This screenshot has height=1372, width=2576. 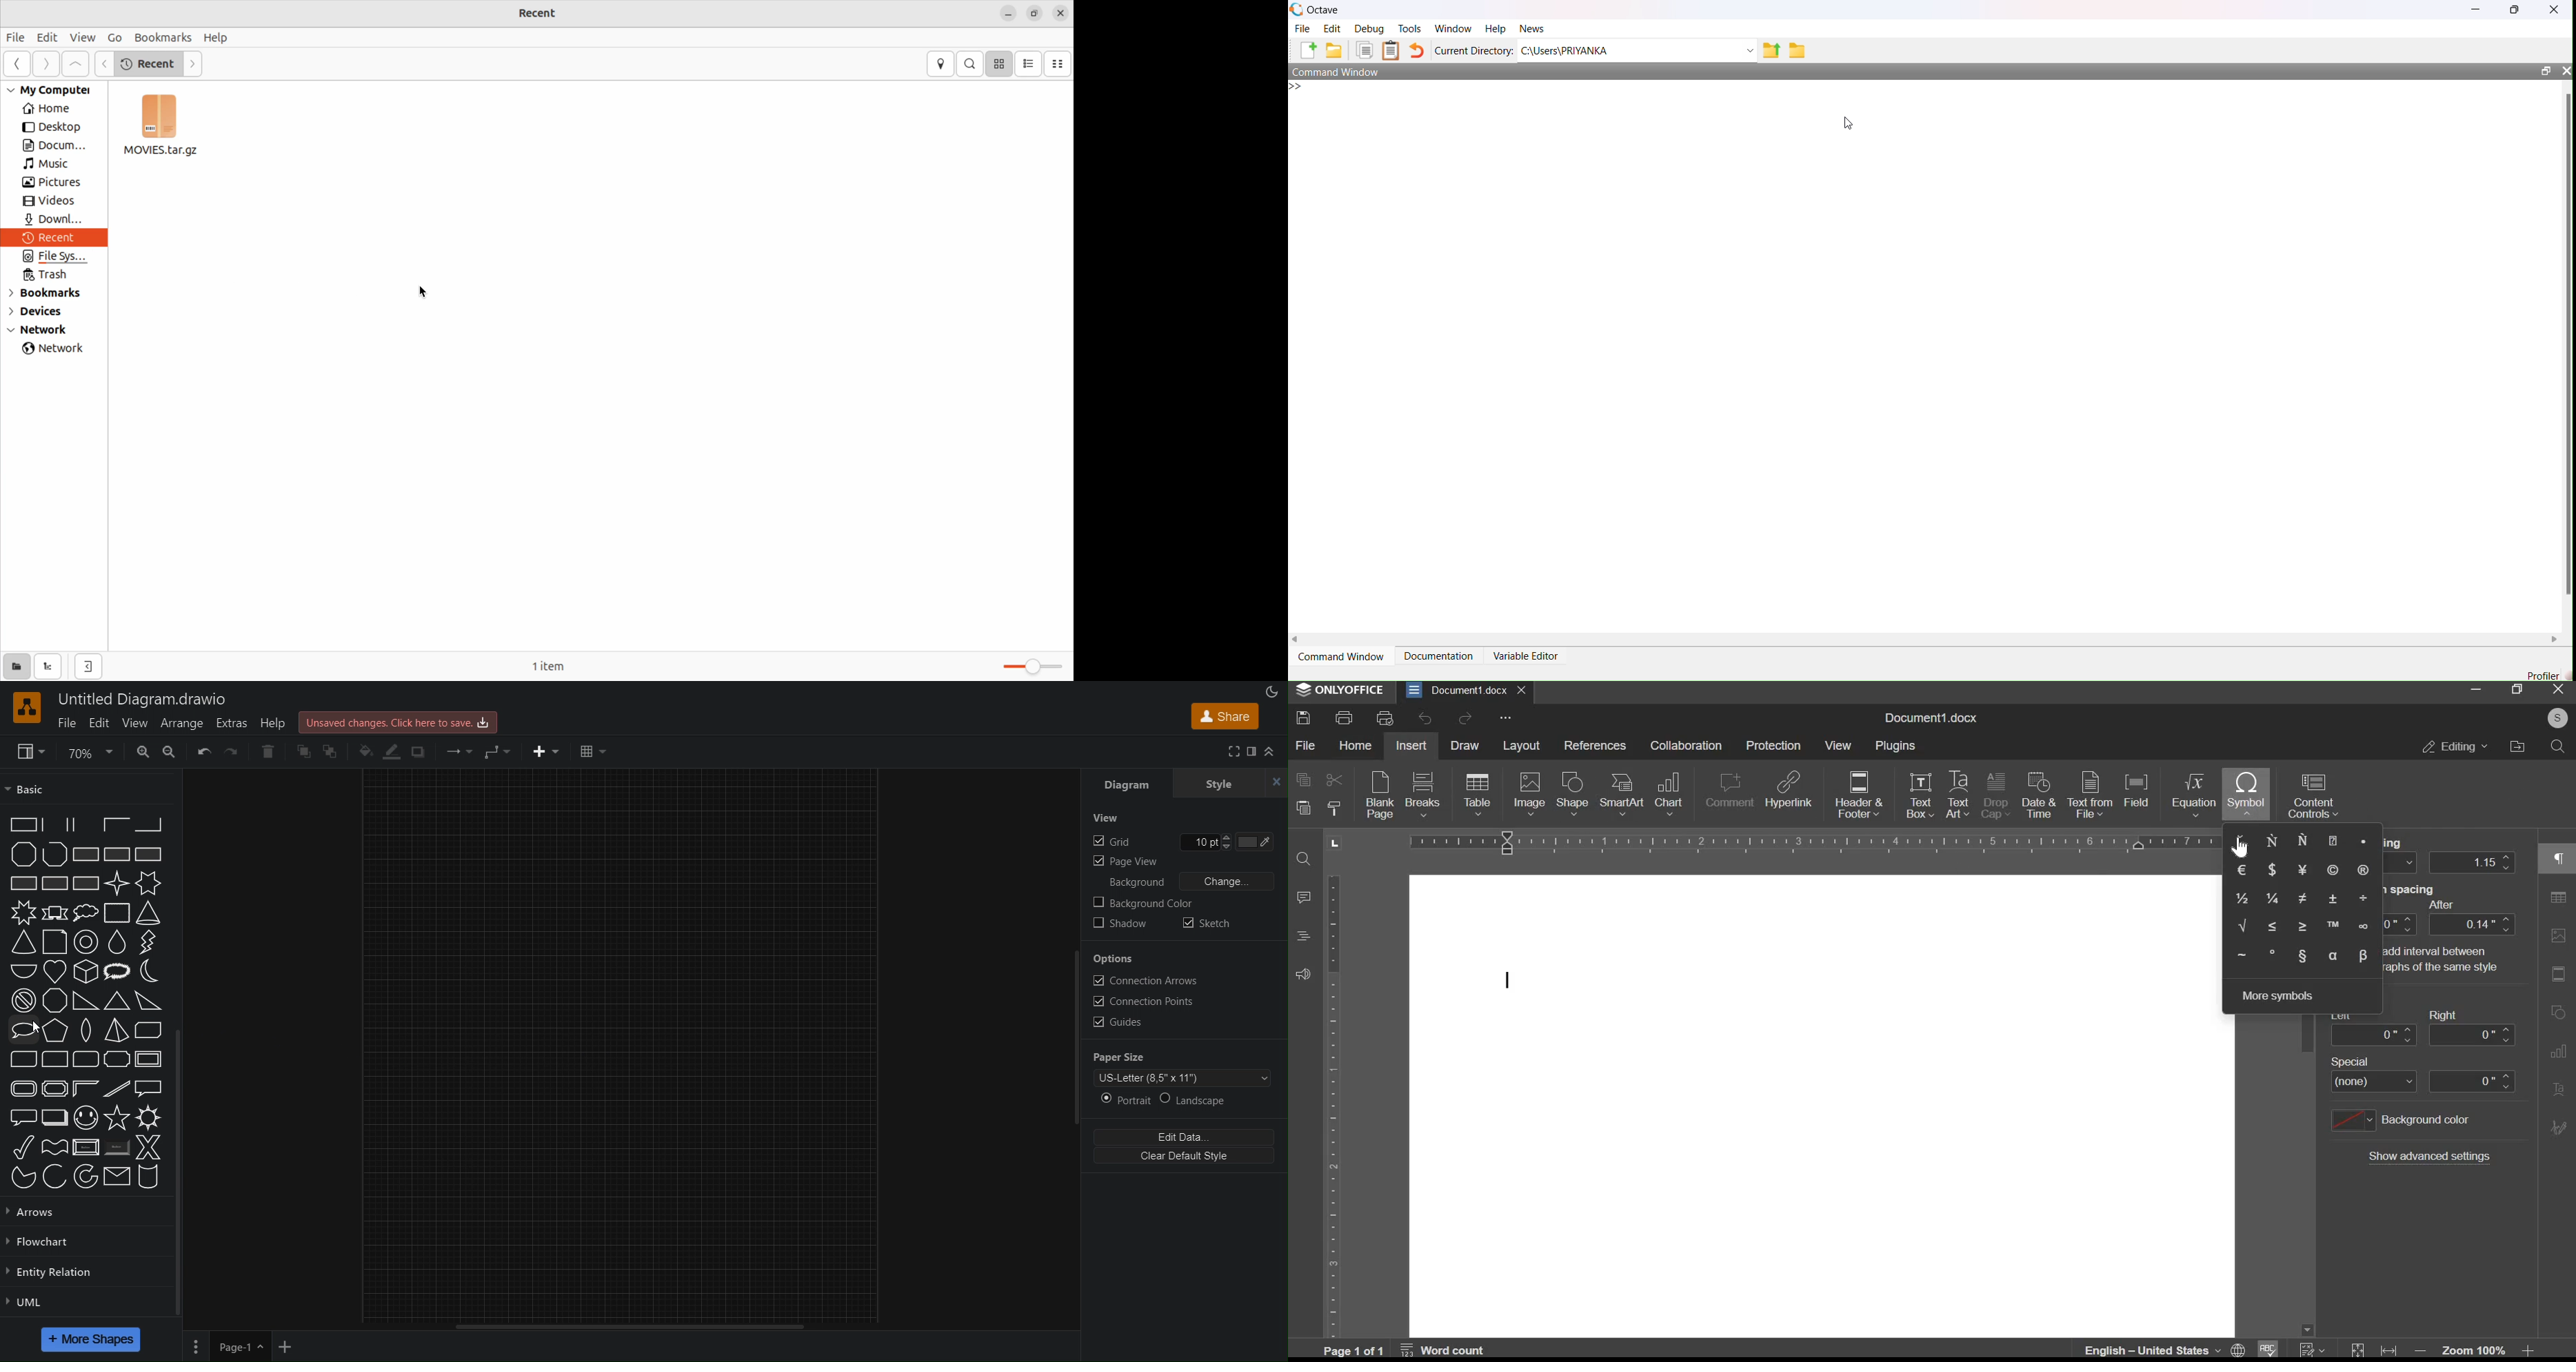 I want to click on 8 Point Star, so click(x=23, y=913).